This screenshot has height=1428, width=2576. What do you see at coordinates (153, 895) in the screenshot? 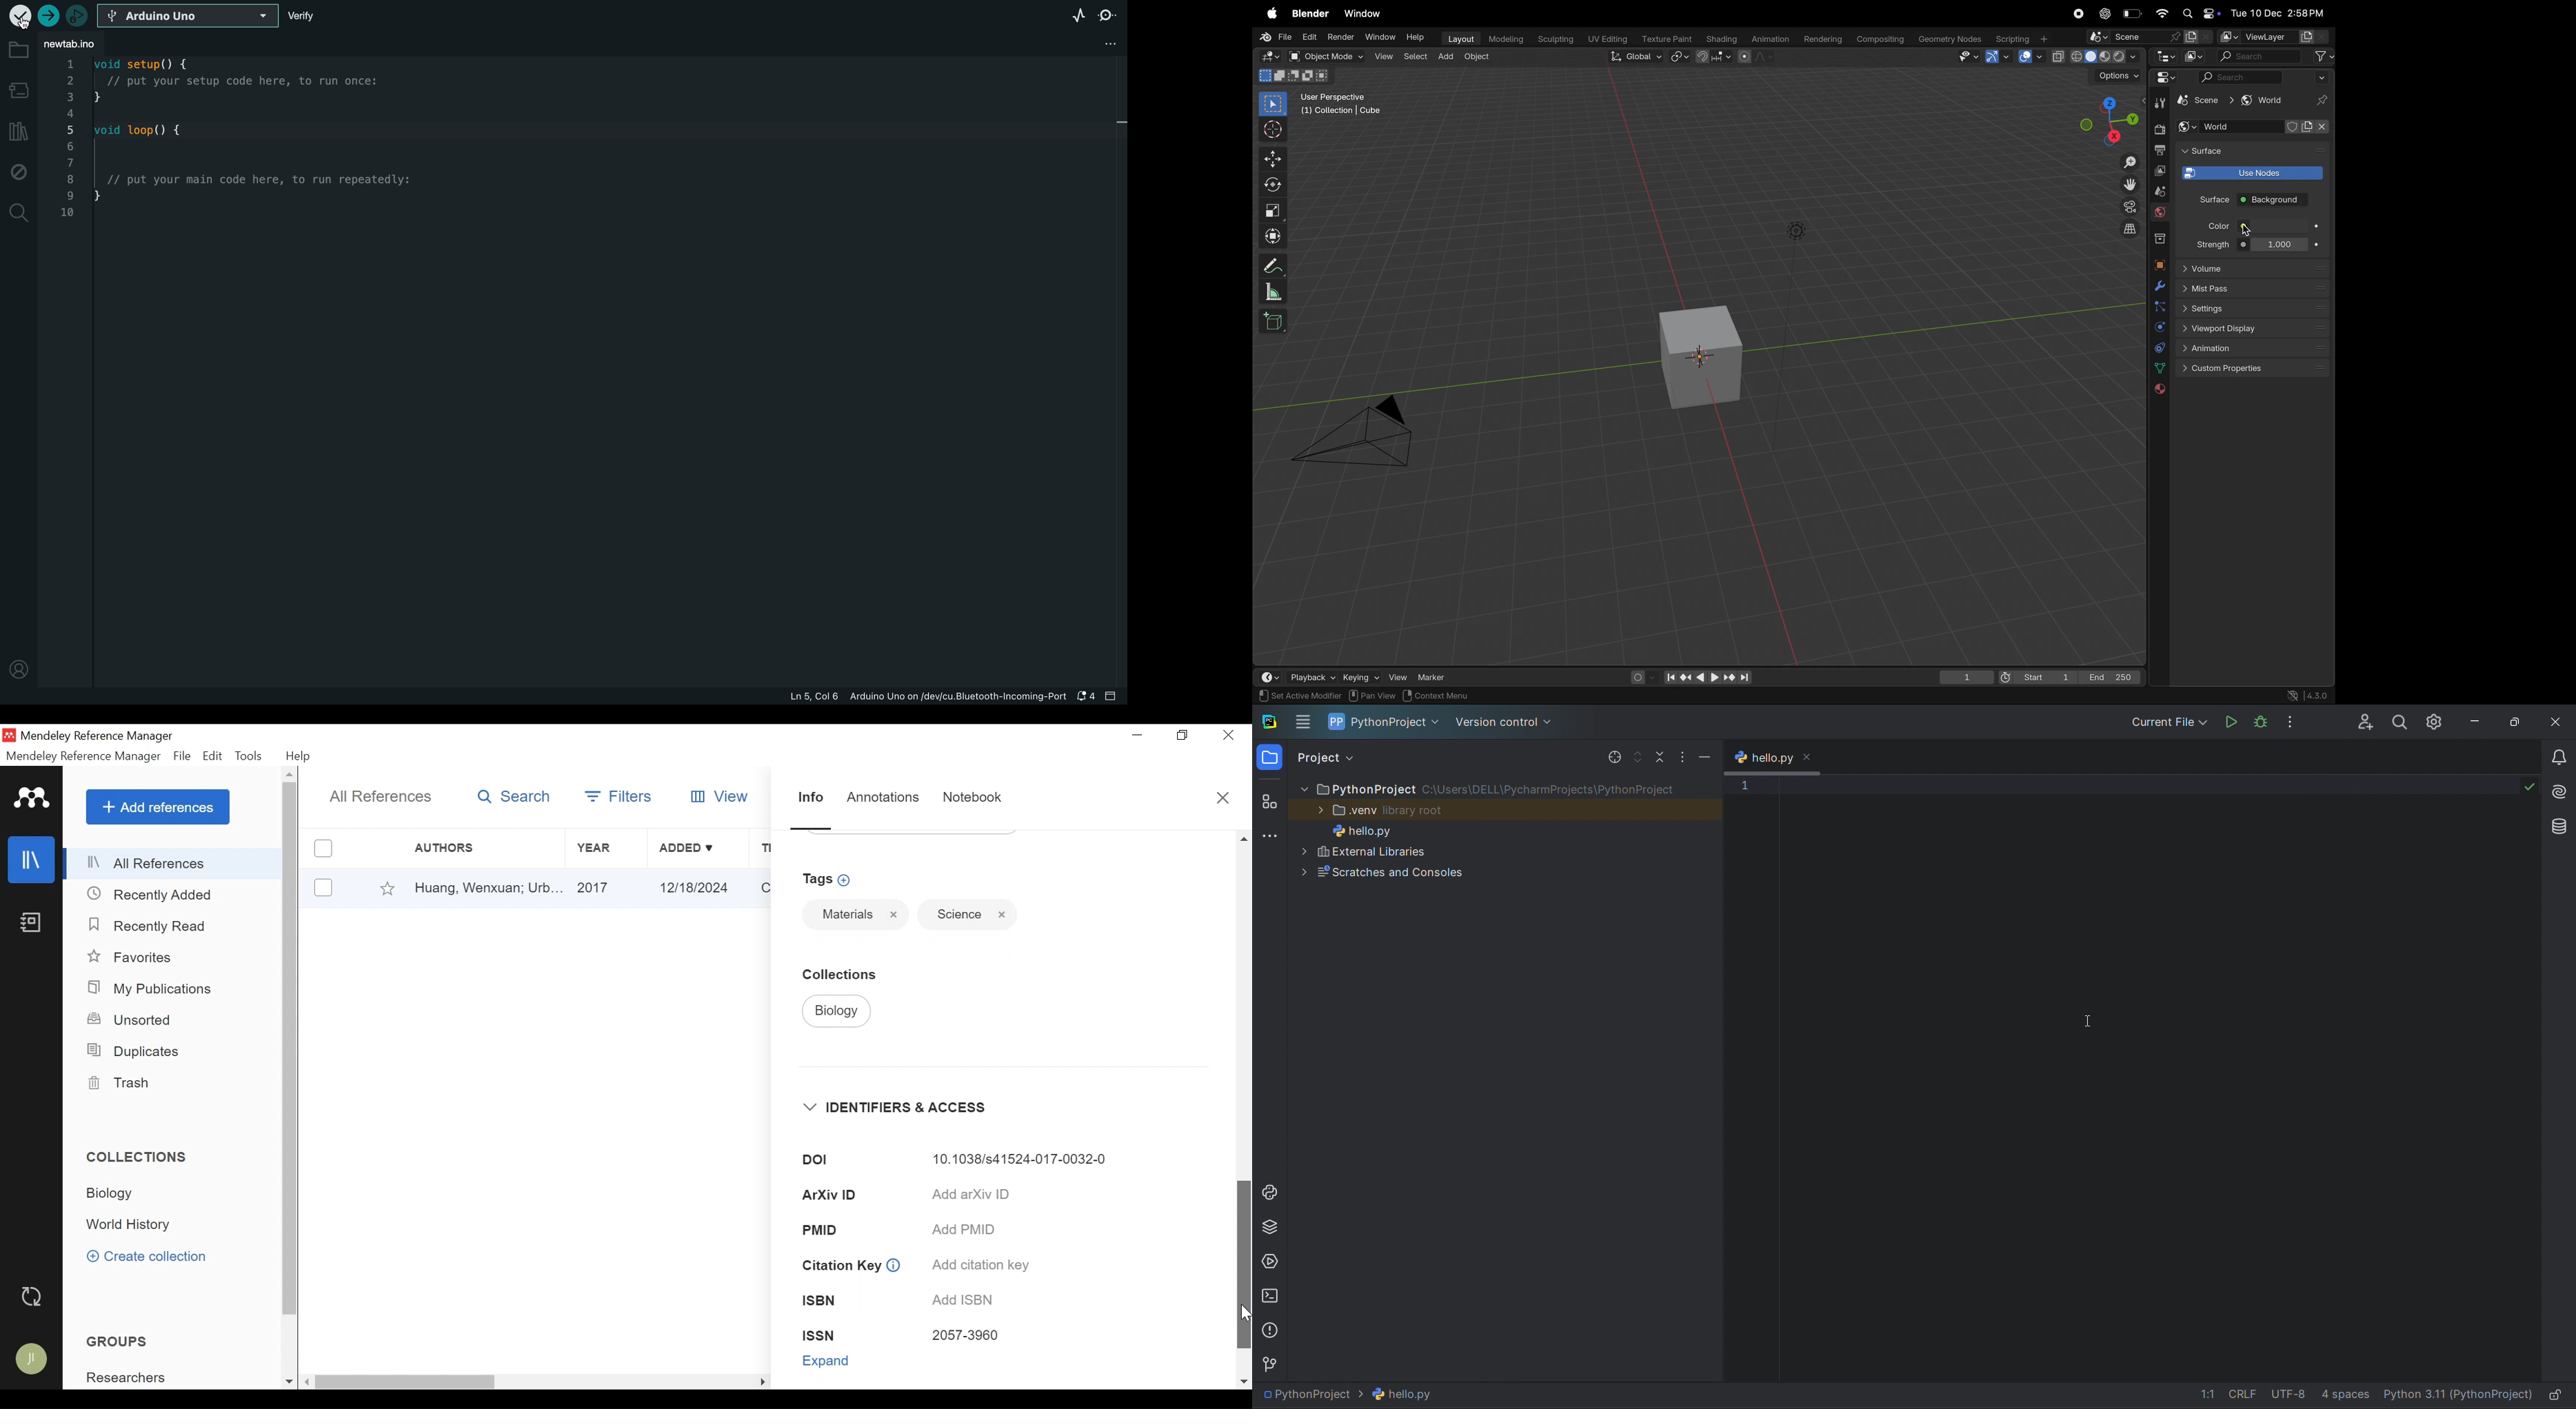
I see `Recently Added` at bounding box center [153, 895].